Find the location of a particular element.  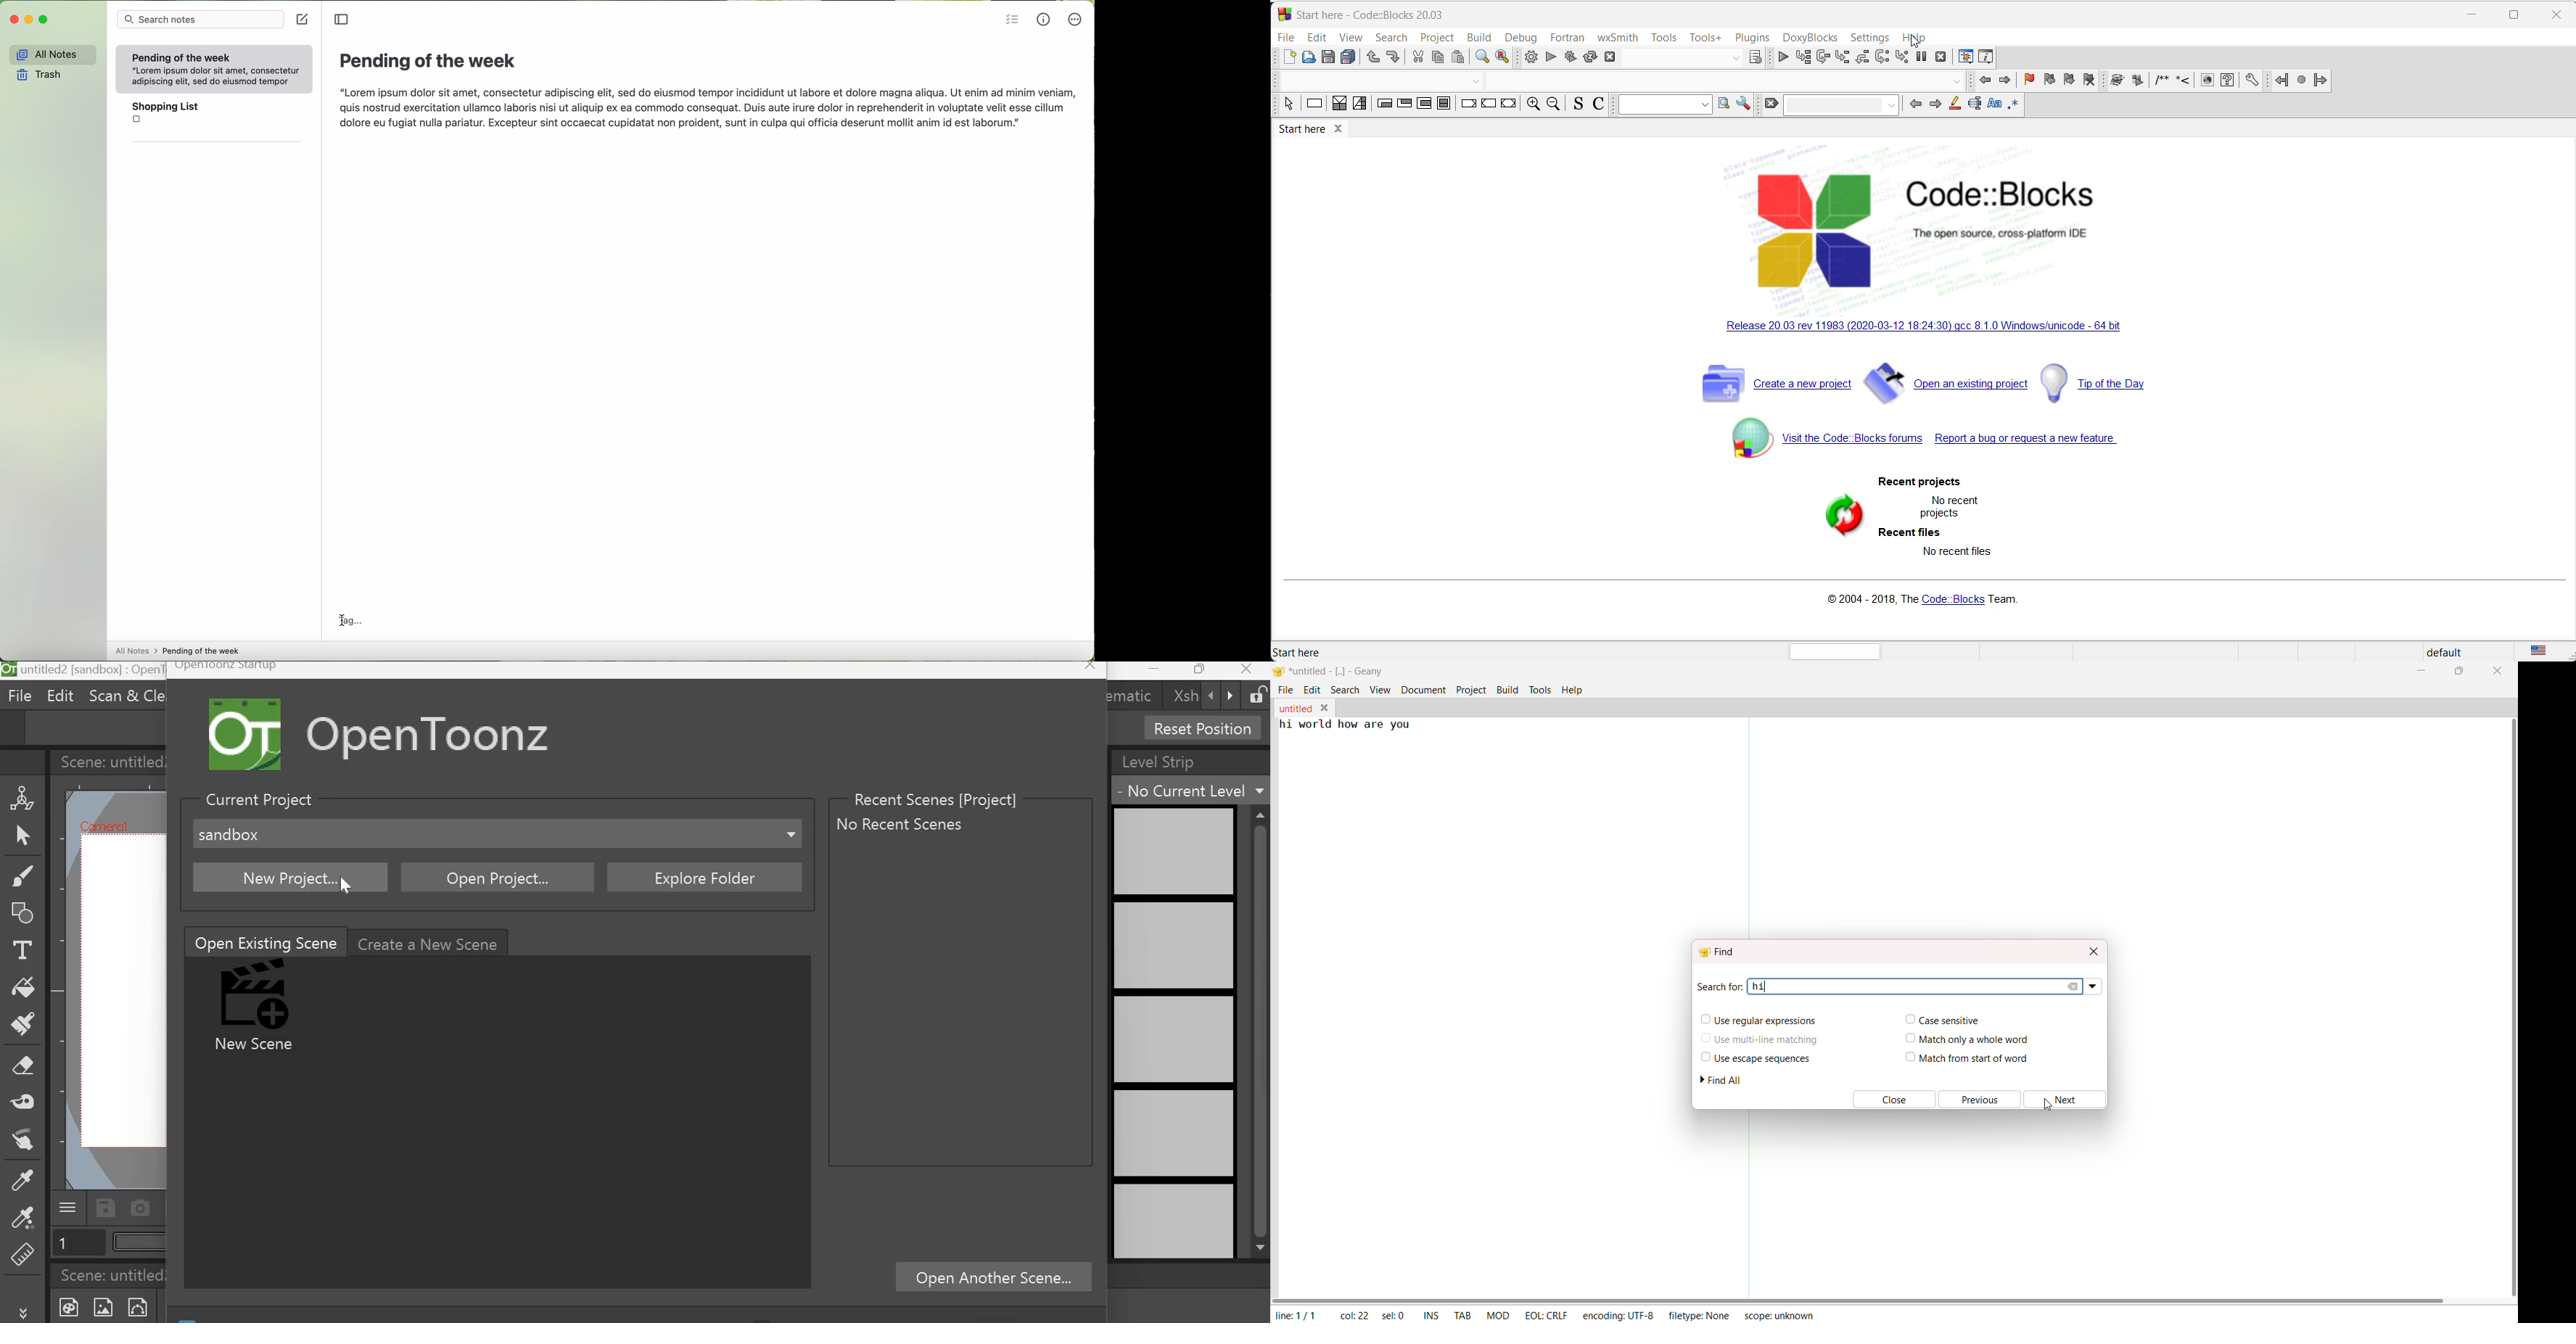

clear is located at coordinates (1770, 105).